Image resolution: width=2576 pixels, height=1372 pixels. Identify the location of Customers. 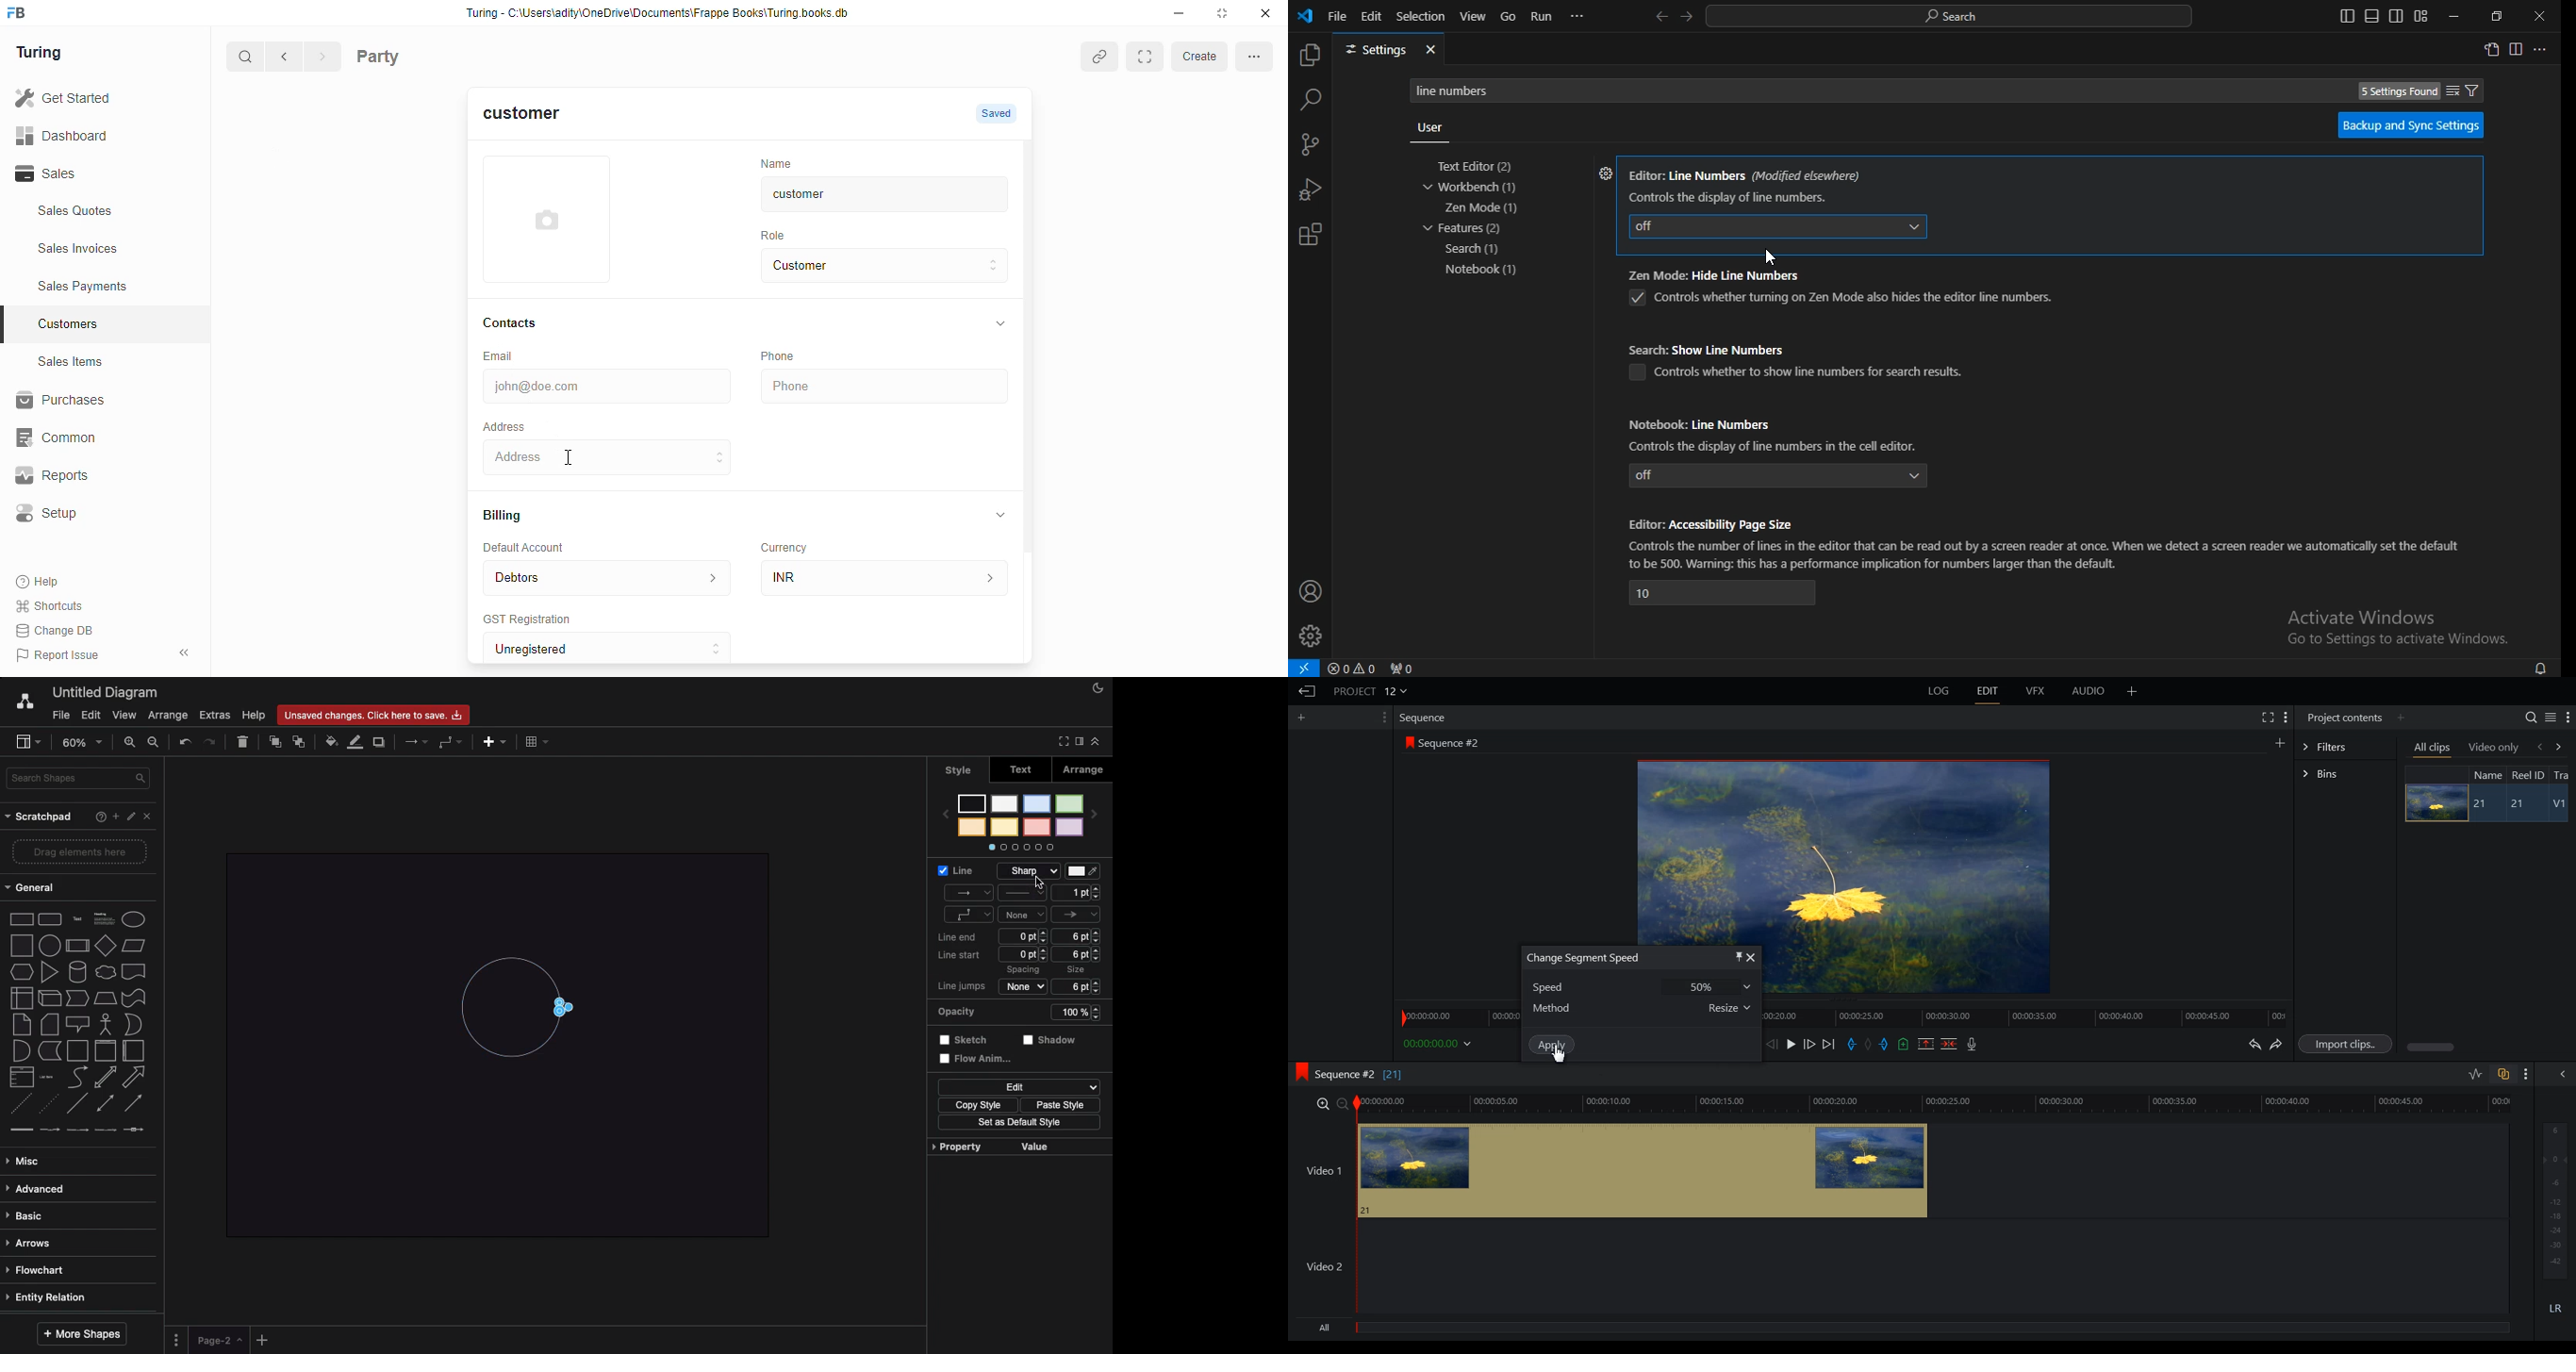
(116, 322).